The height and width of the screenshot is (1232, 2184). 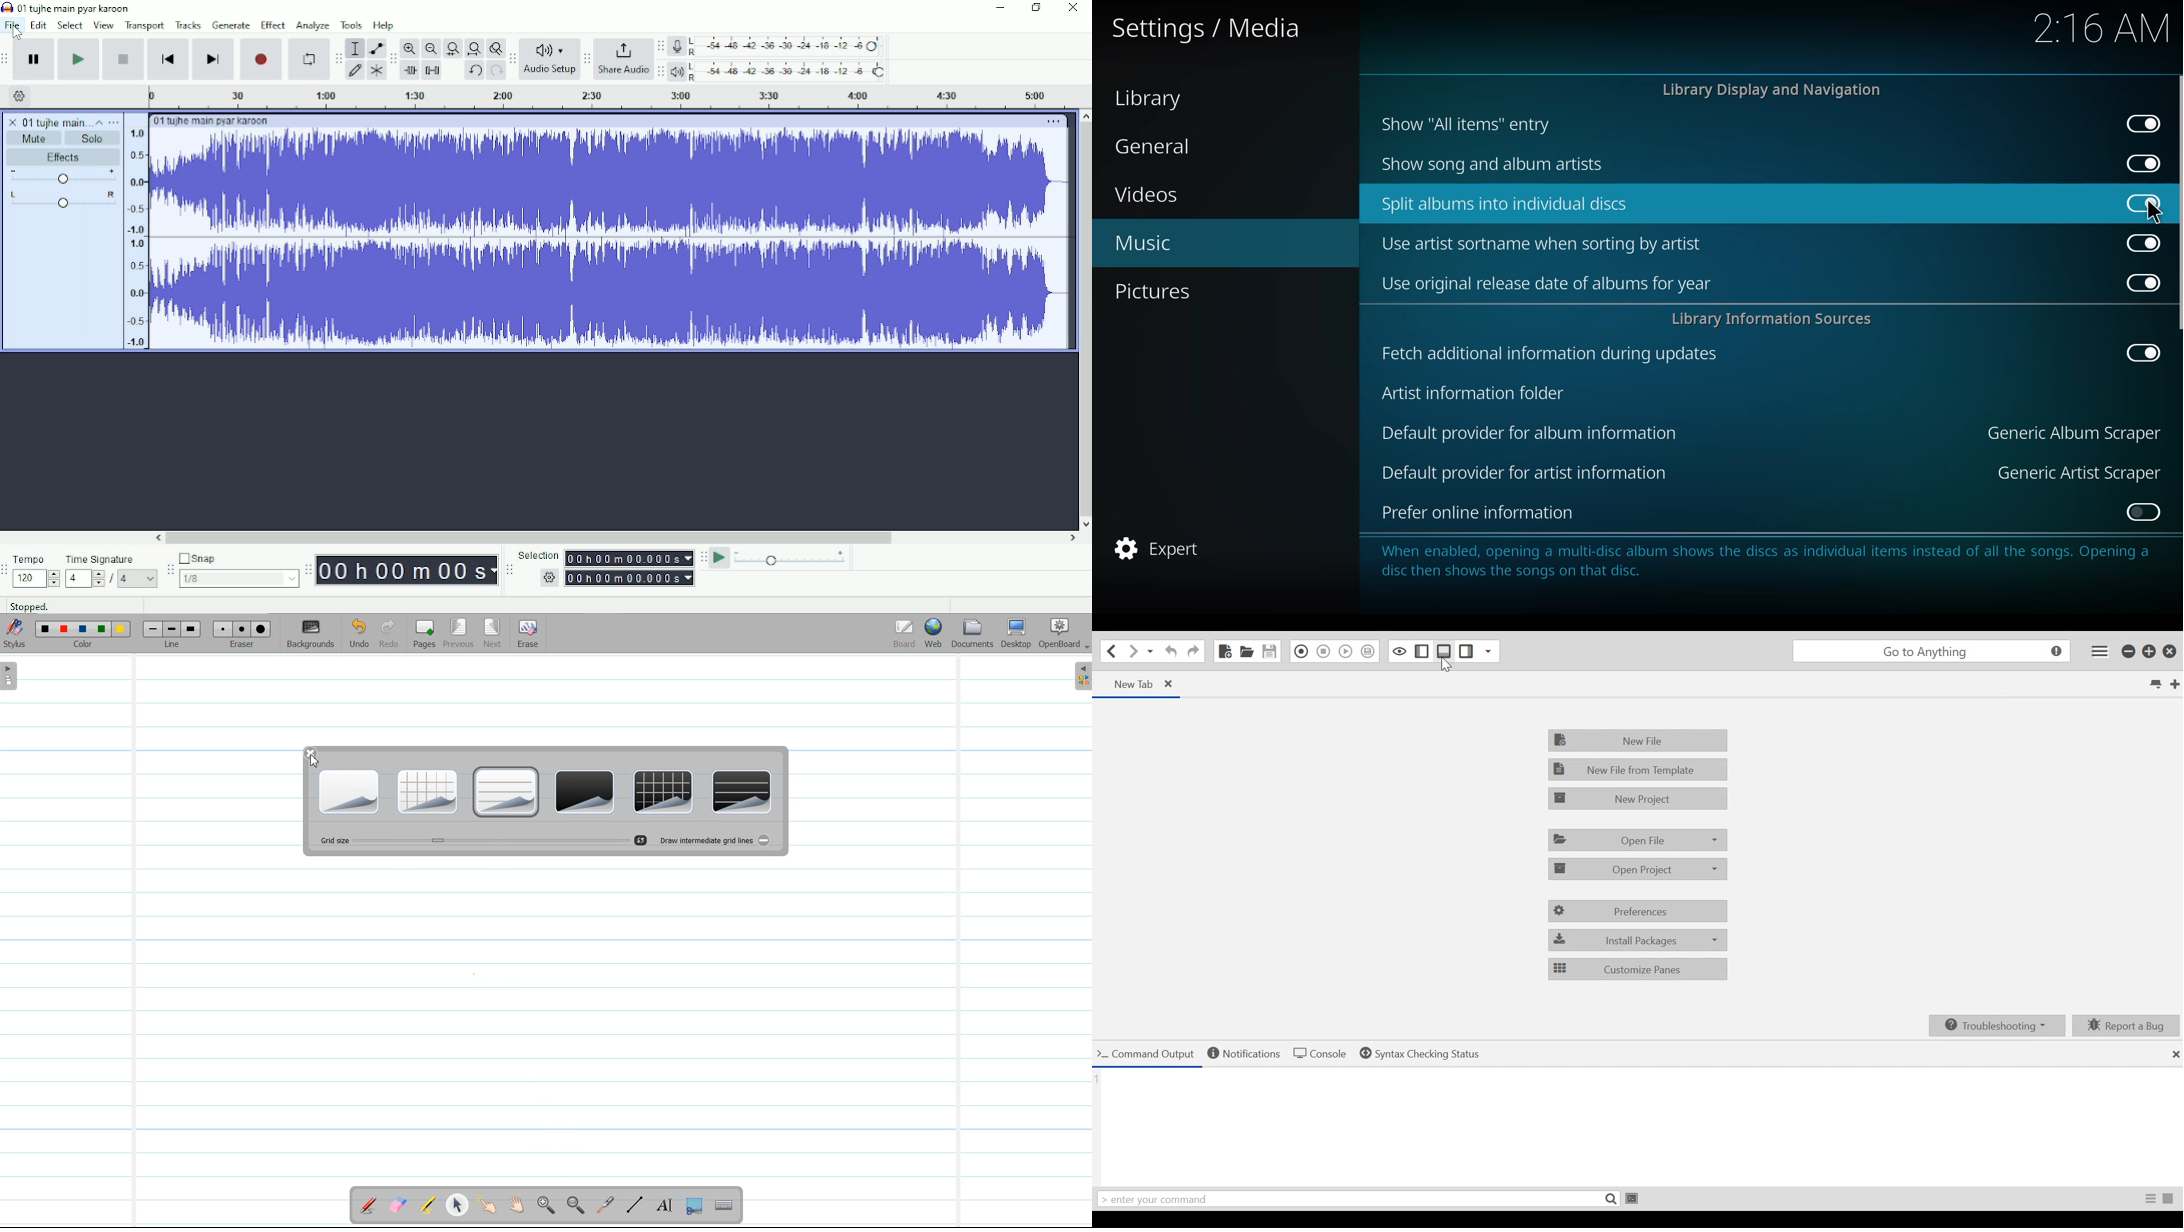 I want to click on File, so click(x=12, y=25).